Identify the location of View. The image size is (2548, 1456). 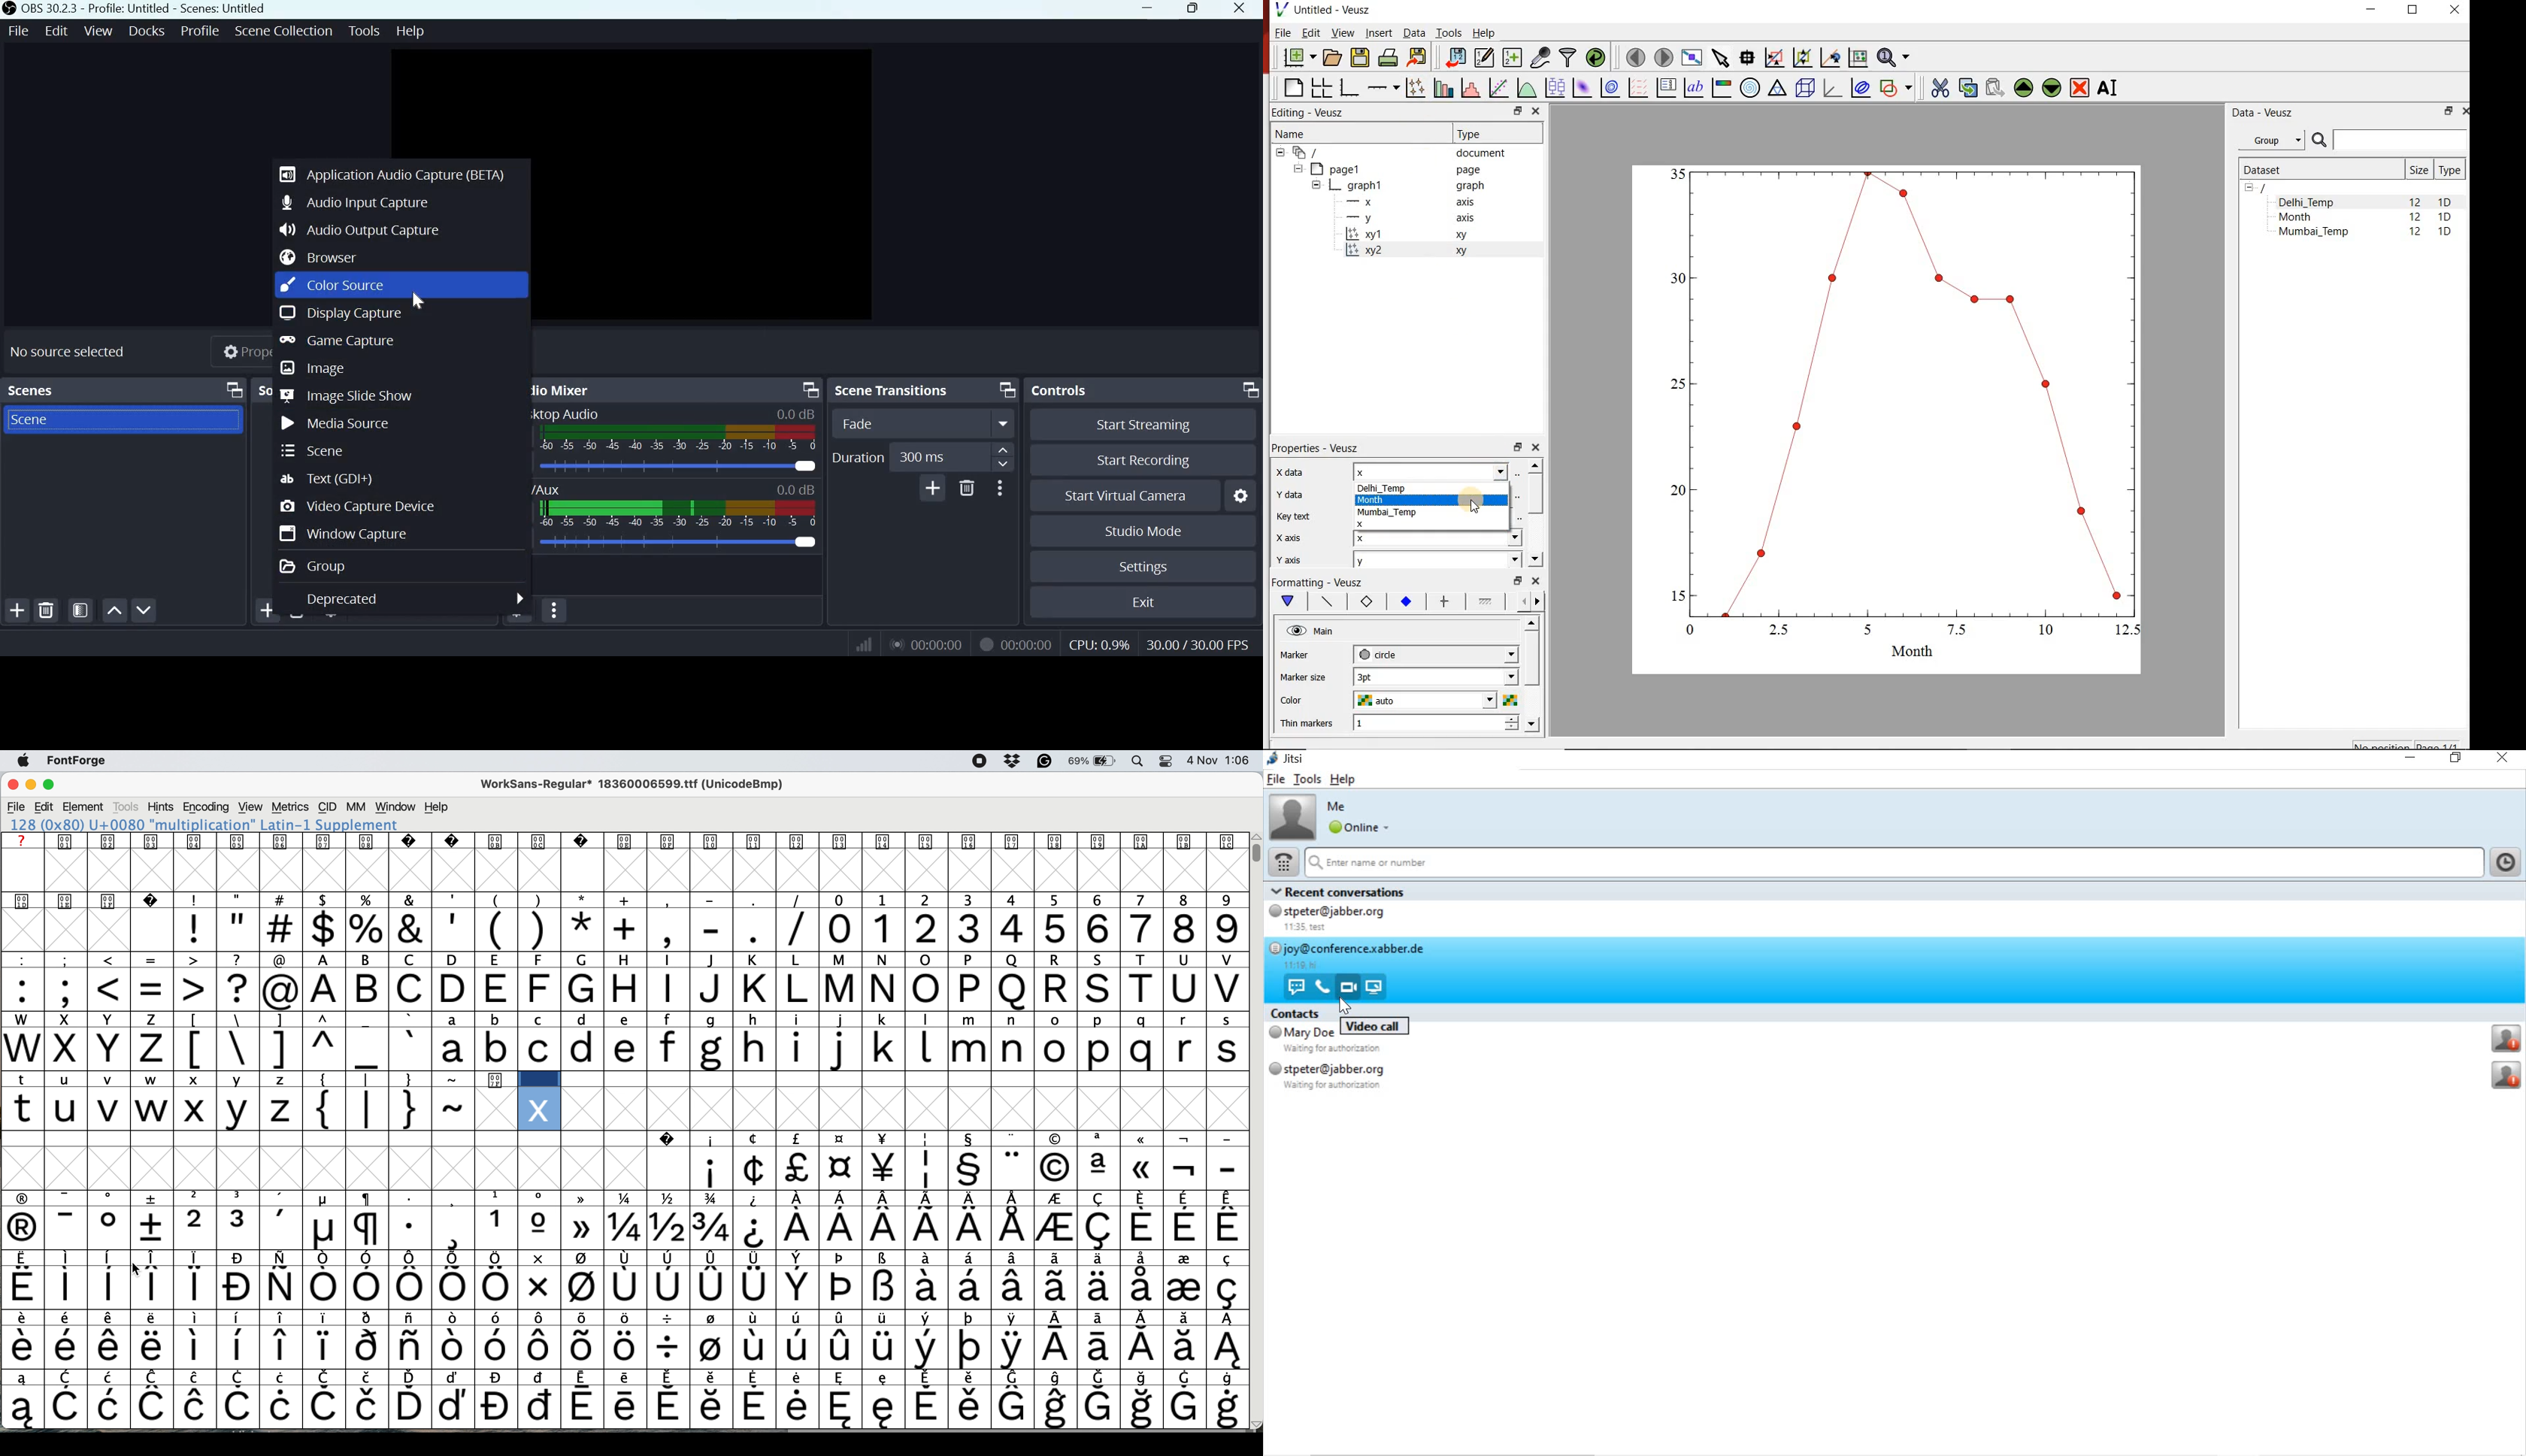
(99, 30).